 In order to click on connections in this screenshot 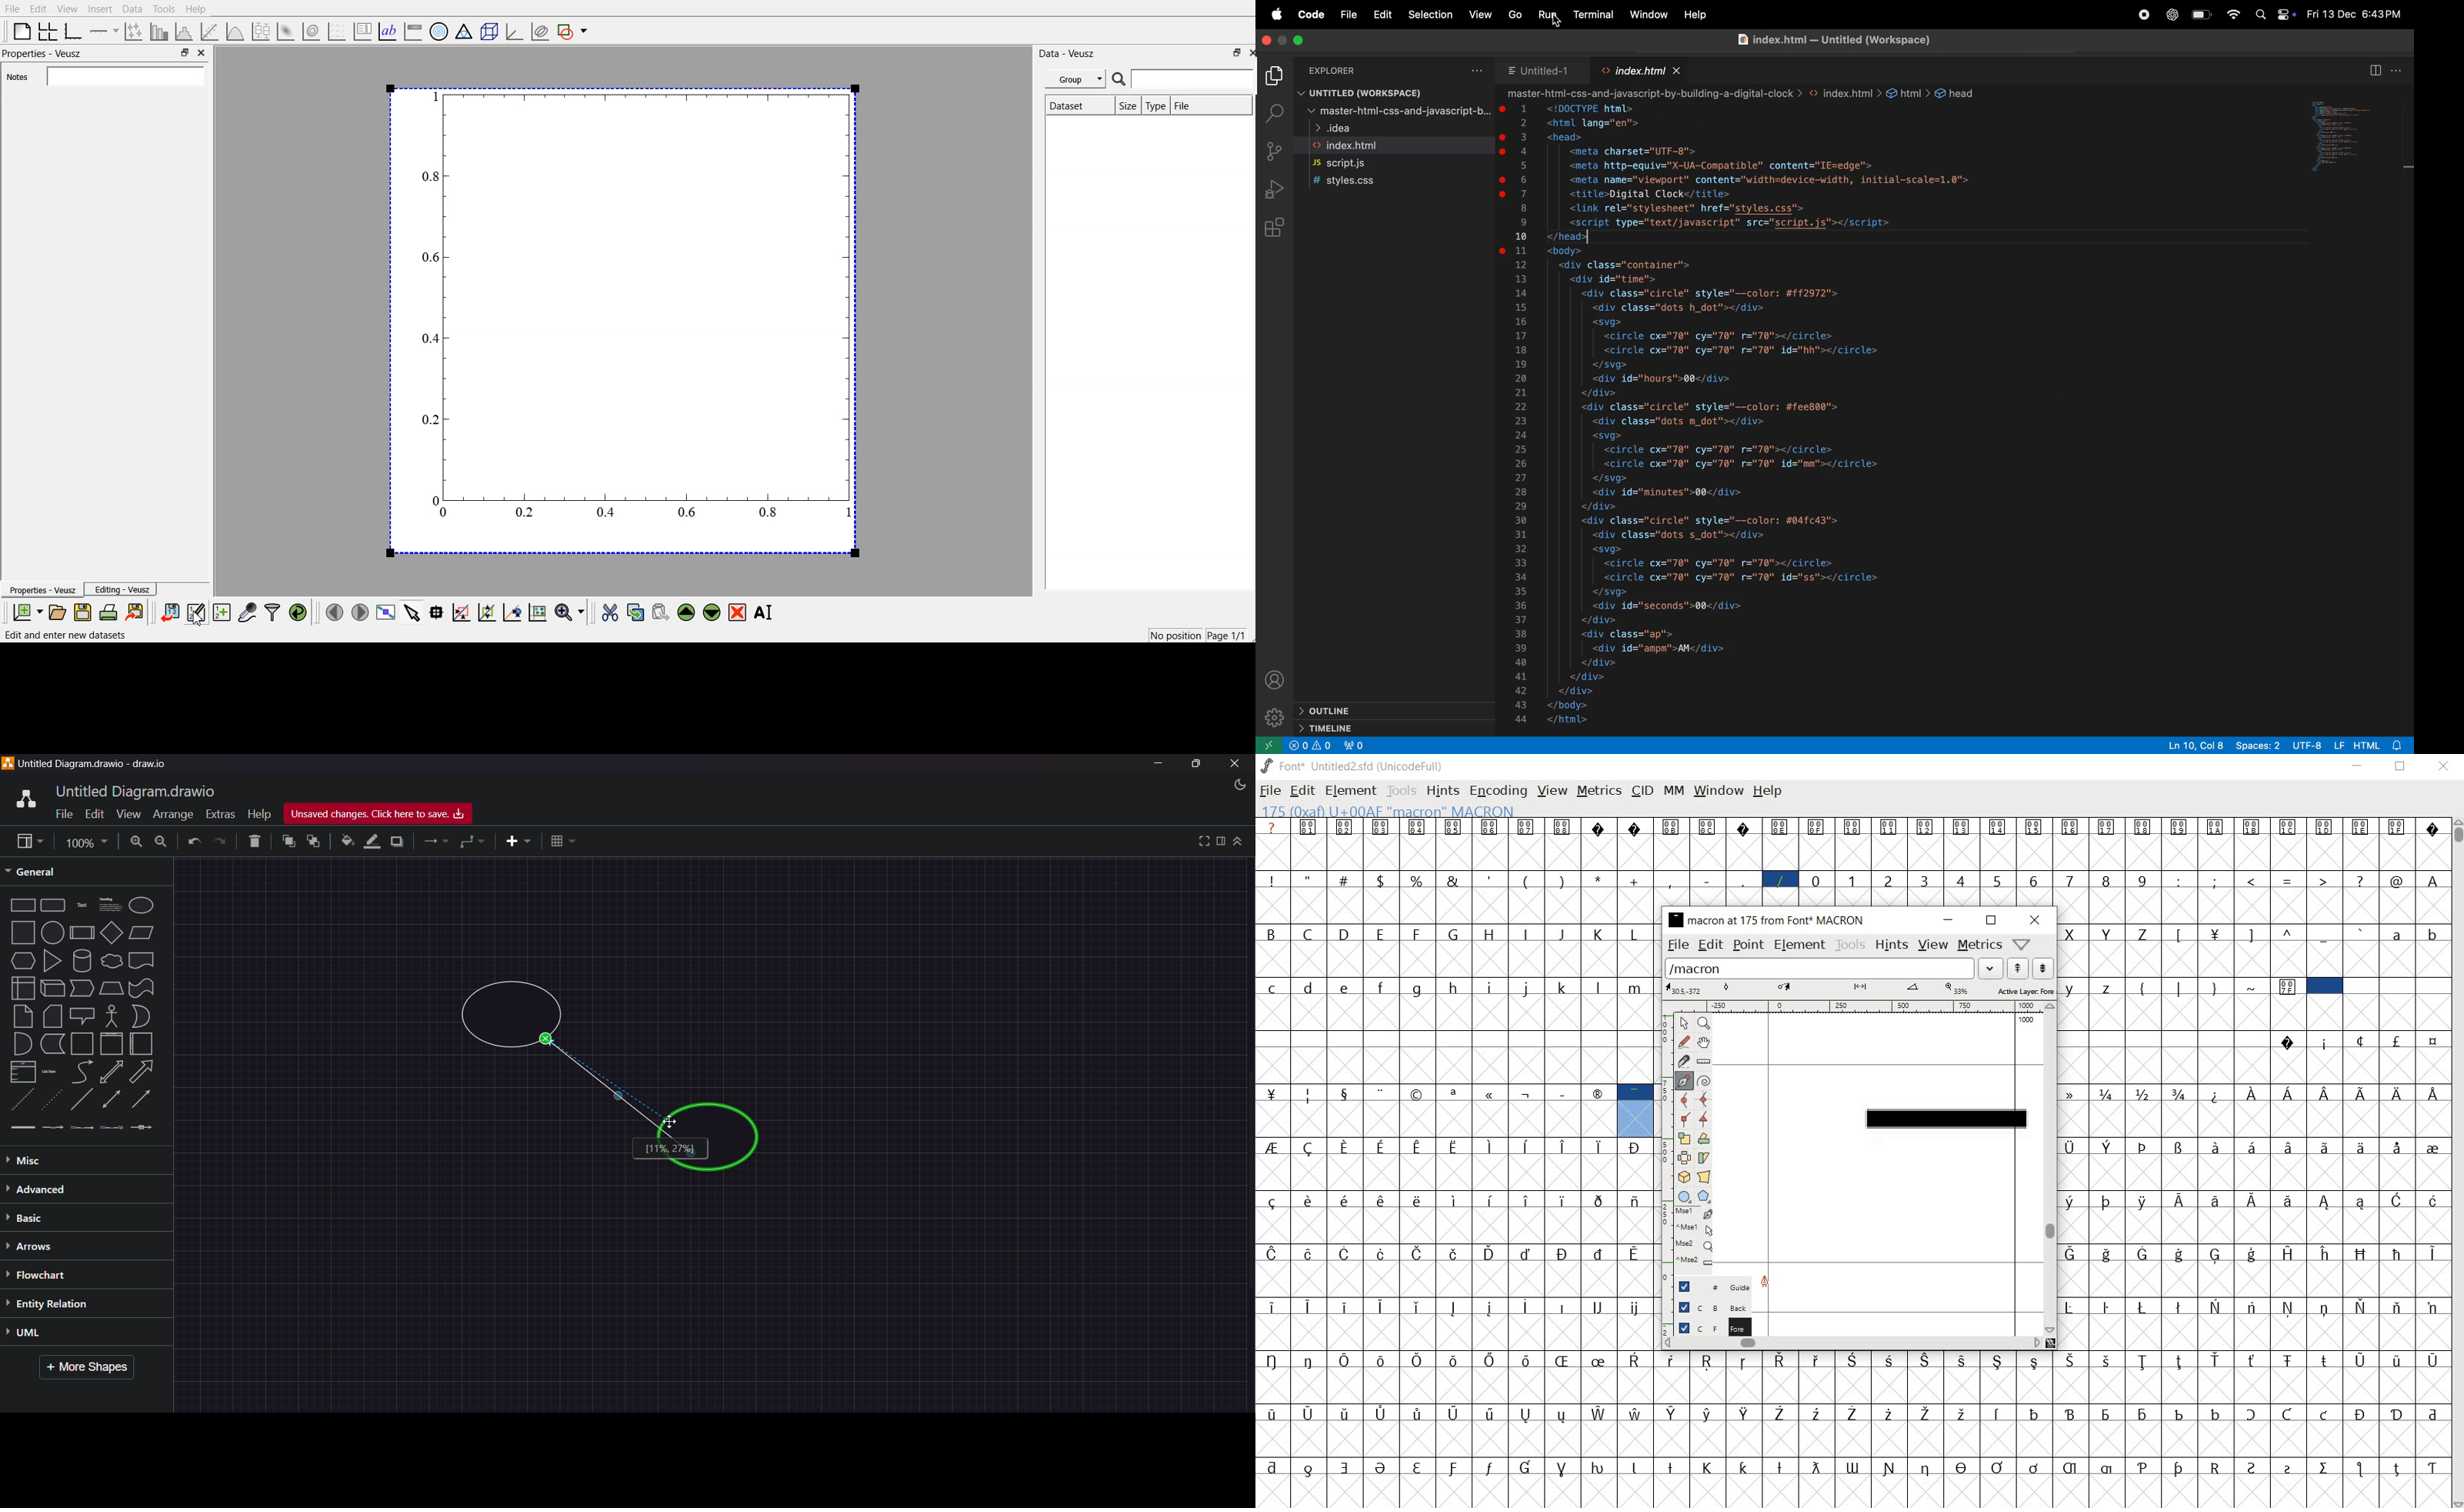, I will do `click(435, 842)`.